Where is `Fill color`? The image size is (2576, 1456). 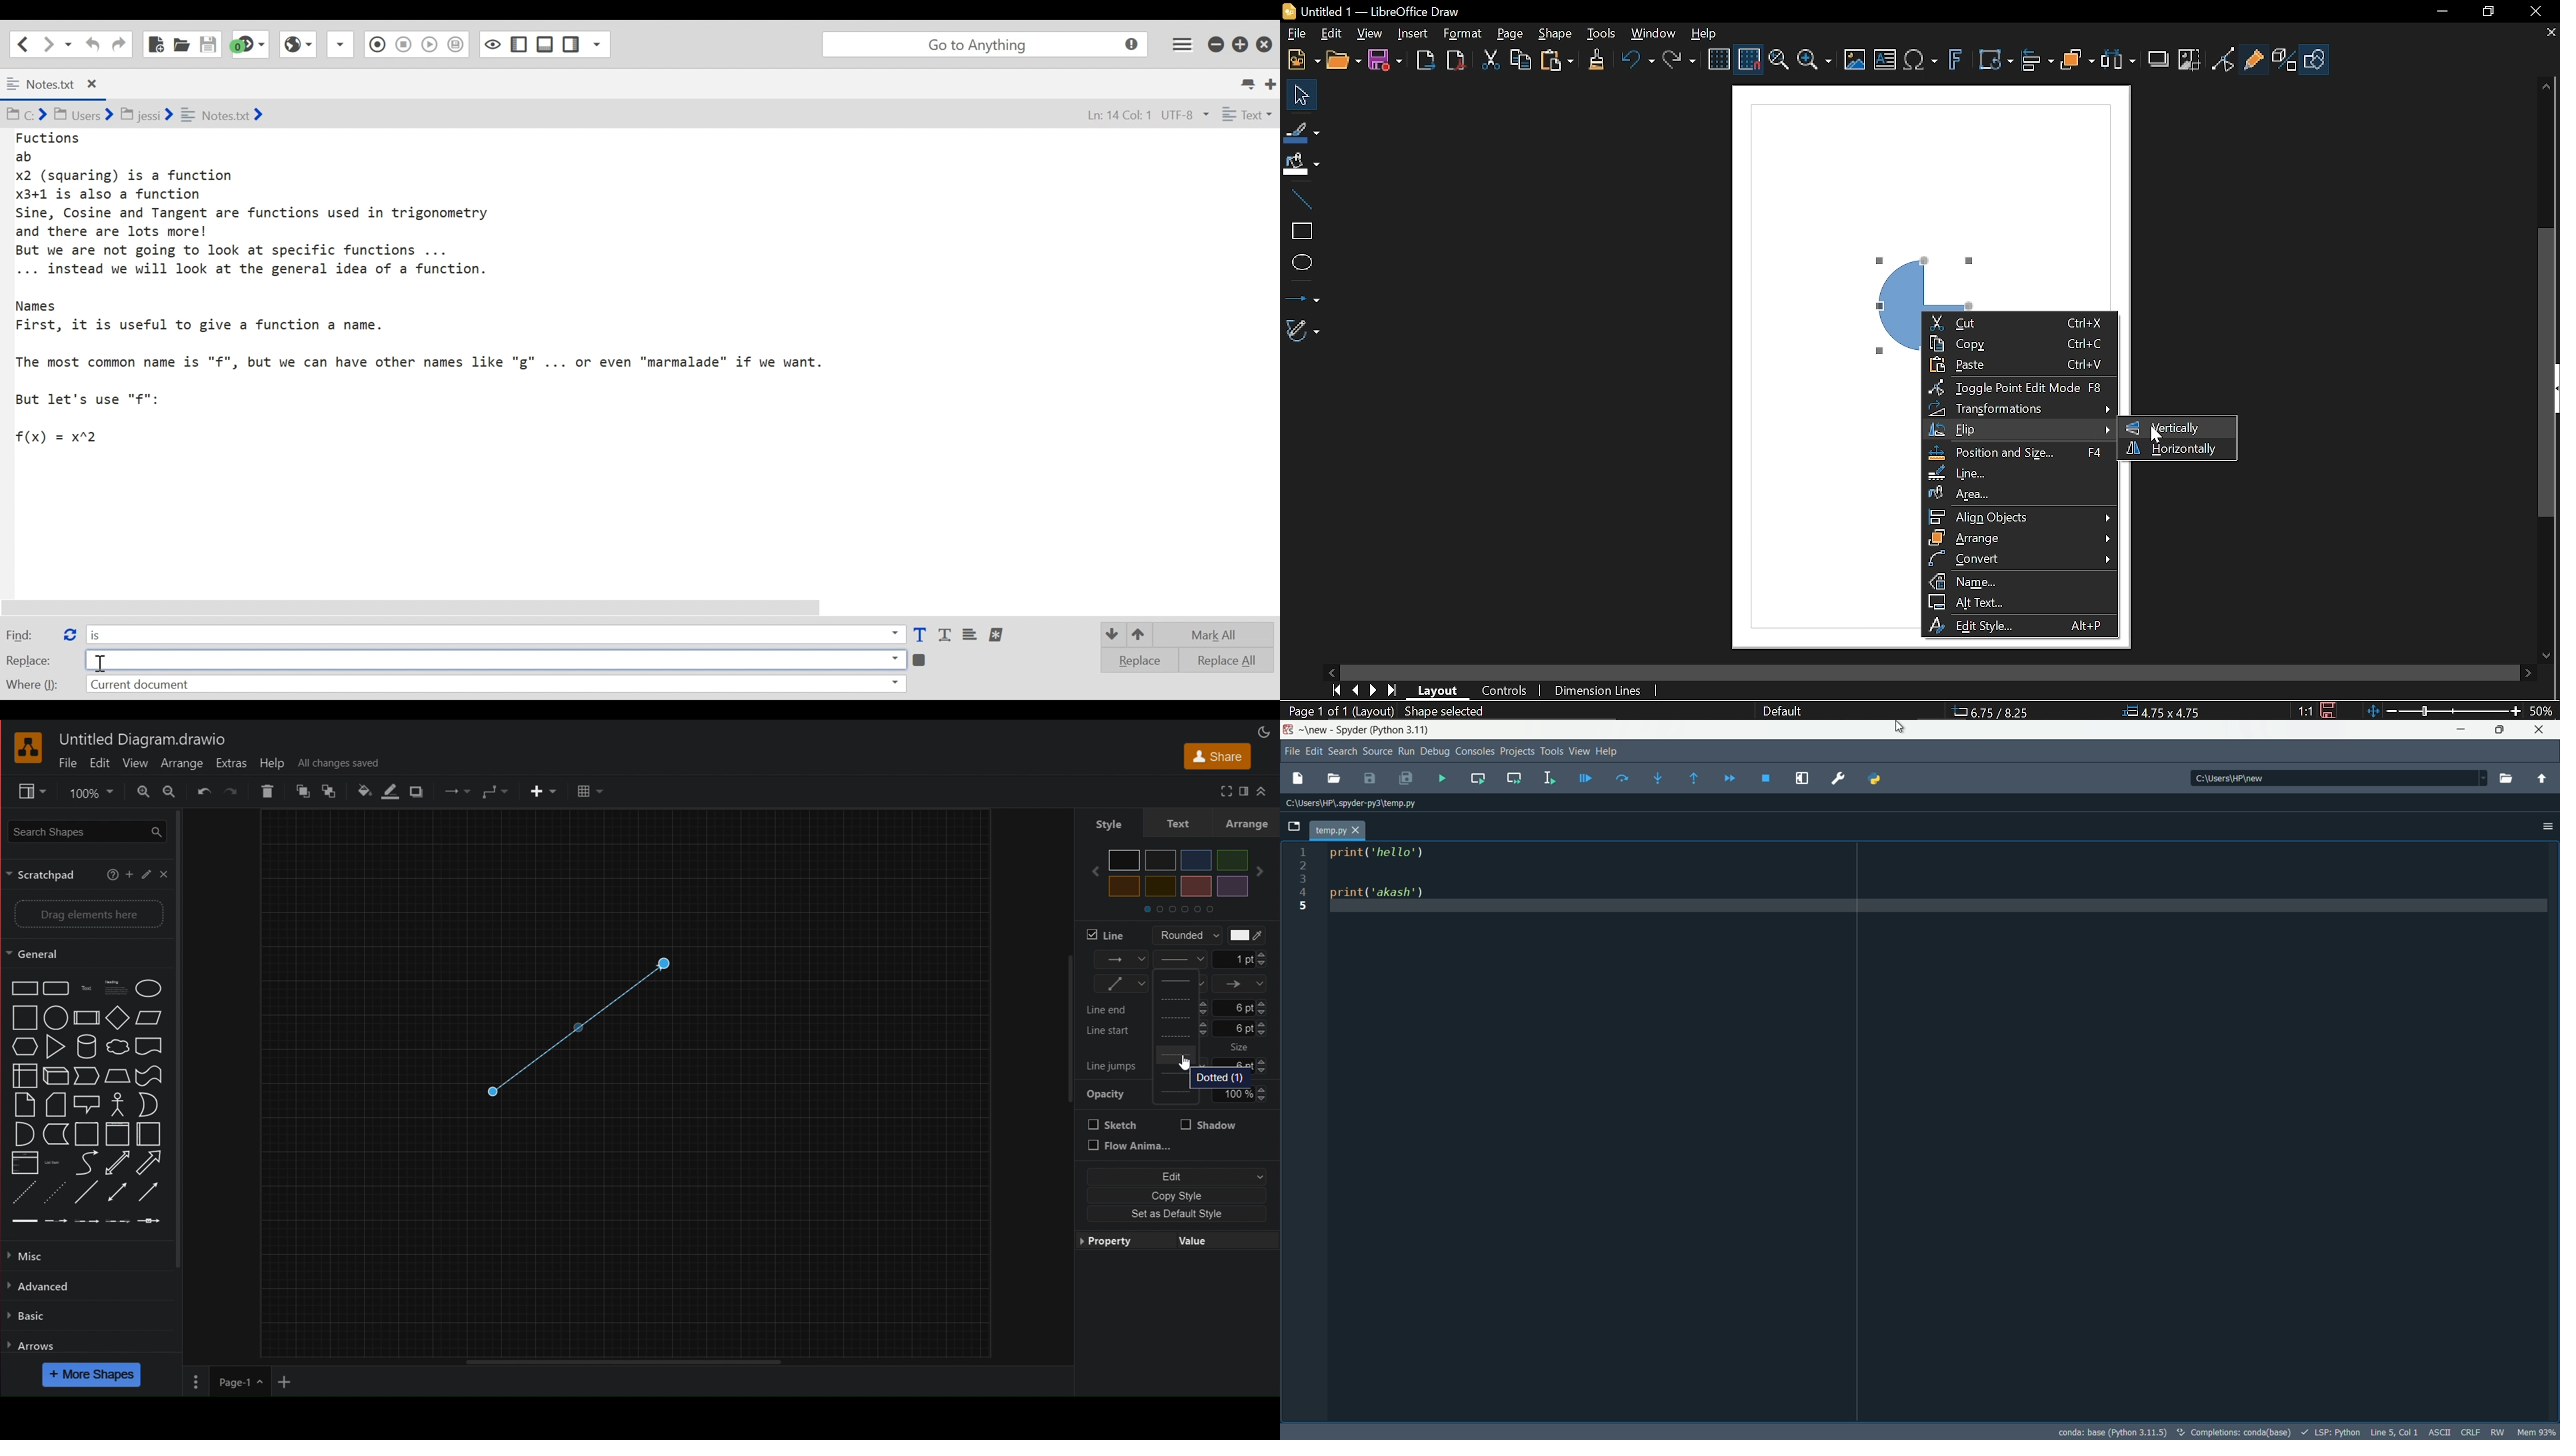
Fill color is located at coordinates (1301, 164).